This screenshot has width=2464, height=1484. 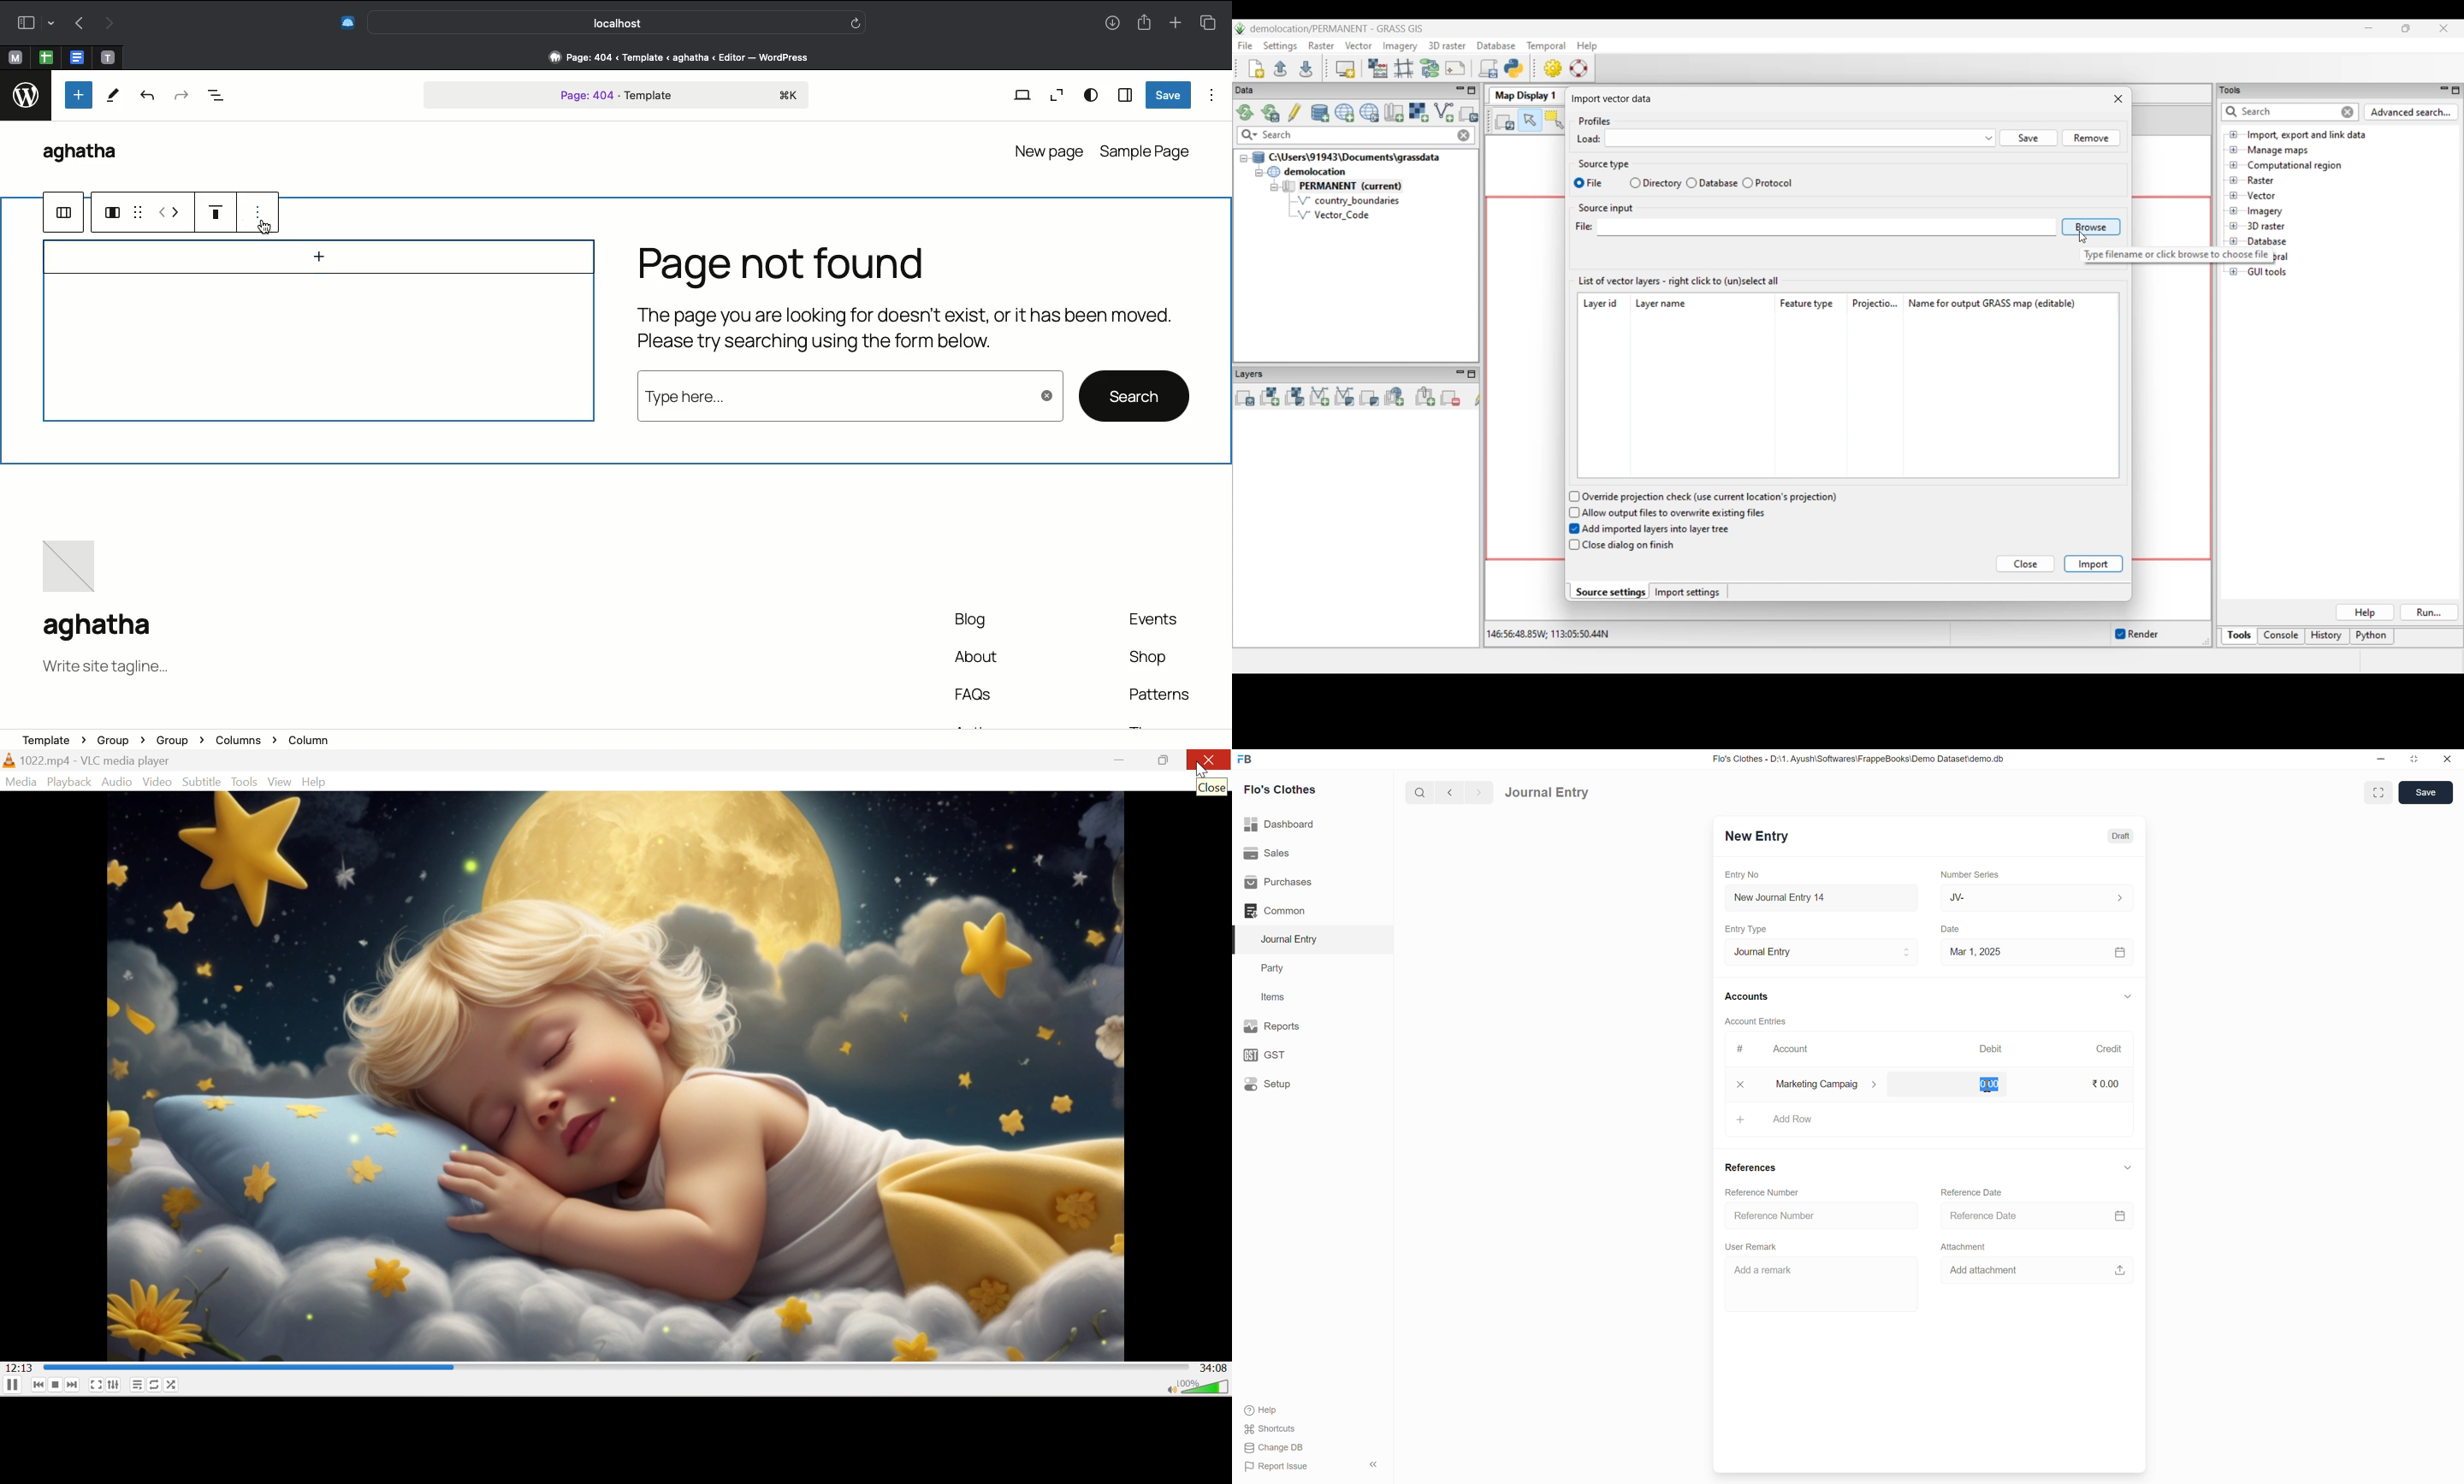 I want to click on Reports, so click(x=1275, y=1026).